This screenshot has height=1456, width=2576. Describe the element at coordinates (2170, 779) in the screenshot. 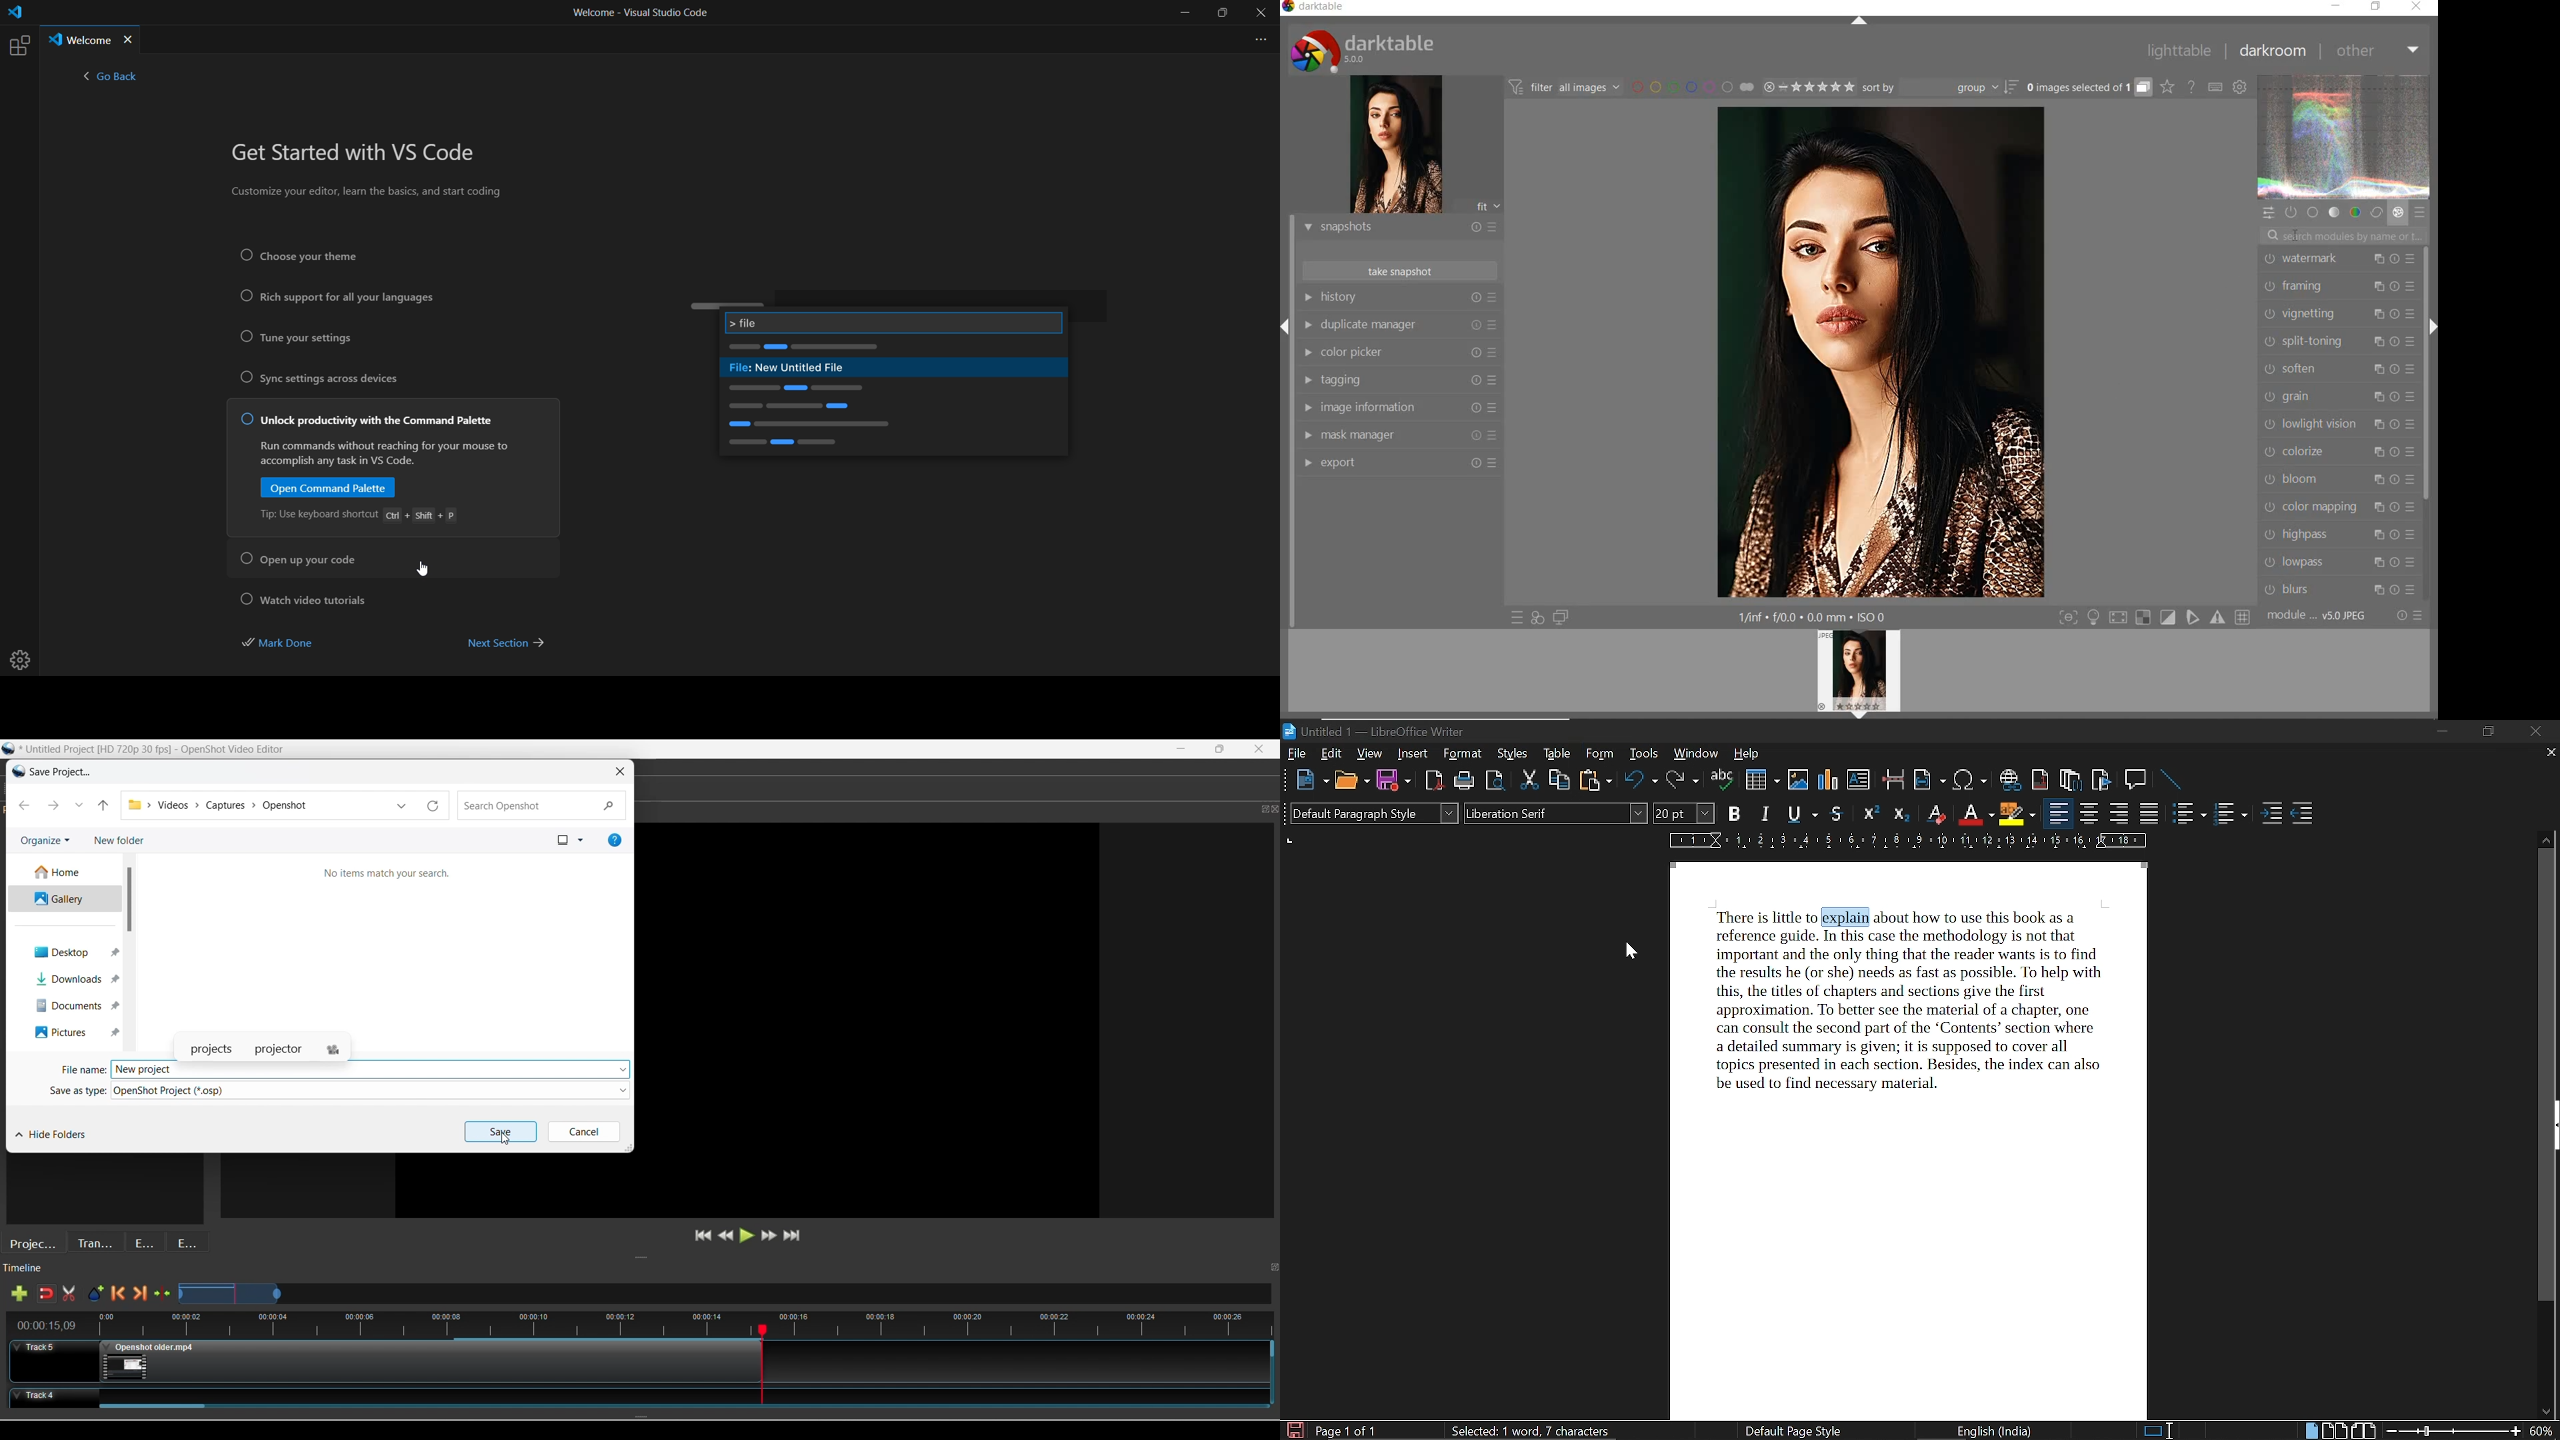

I see `line` at that location.